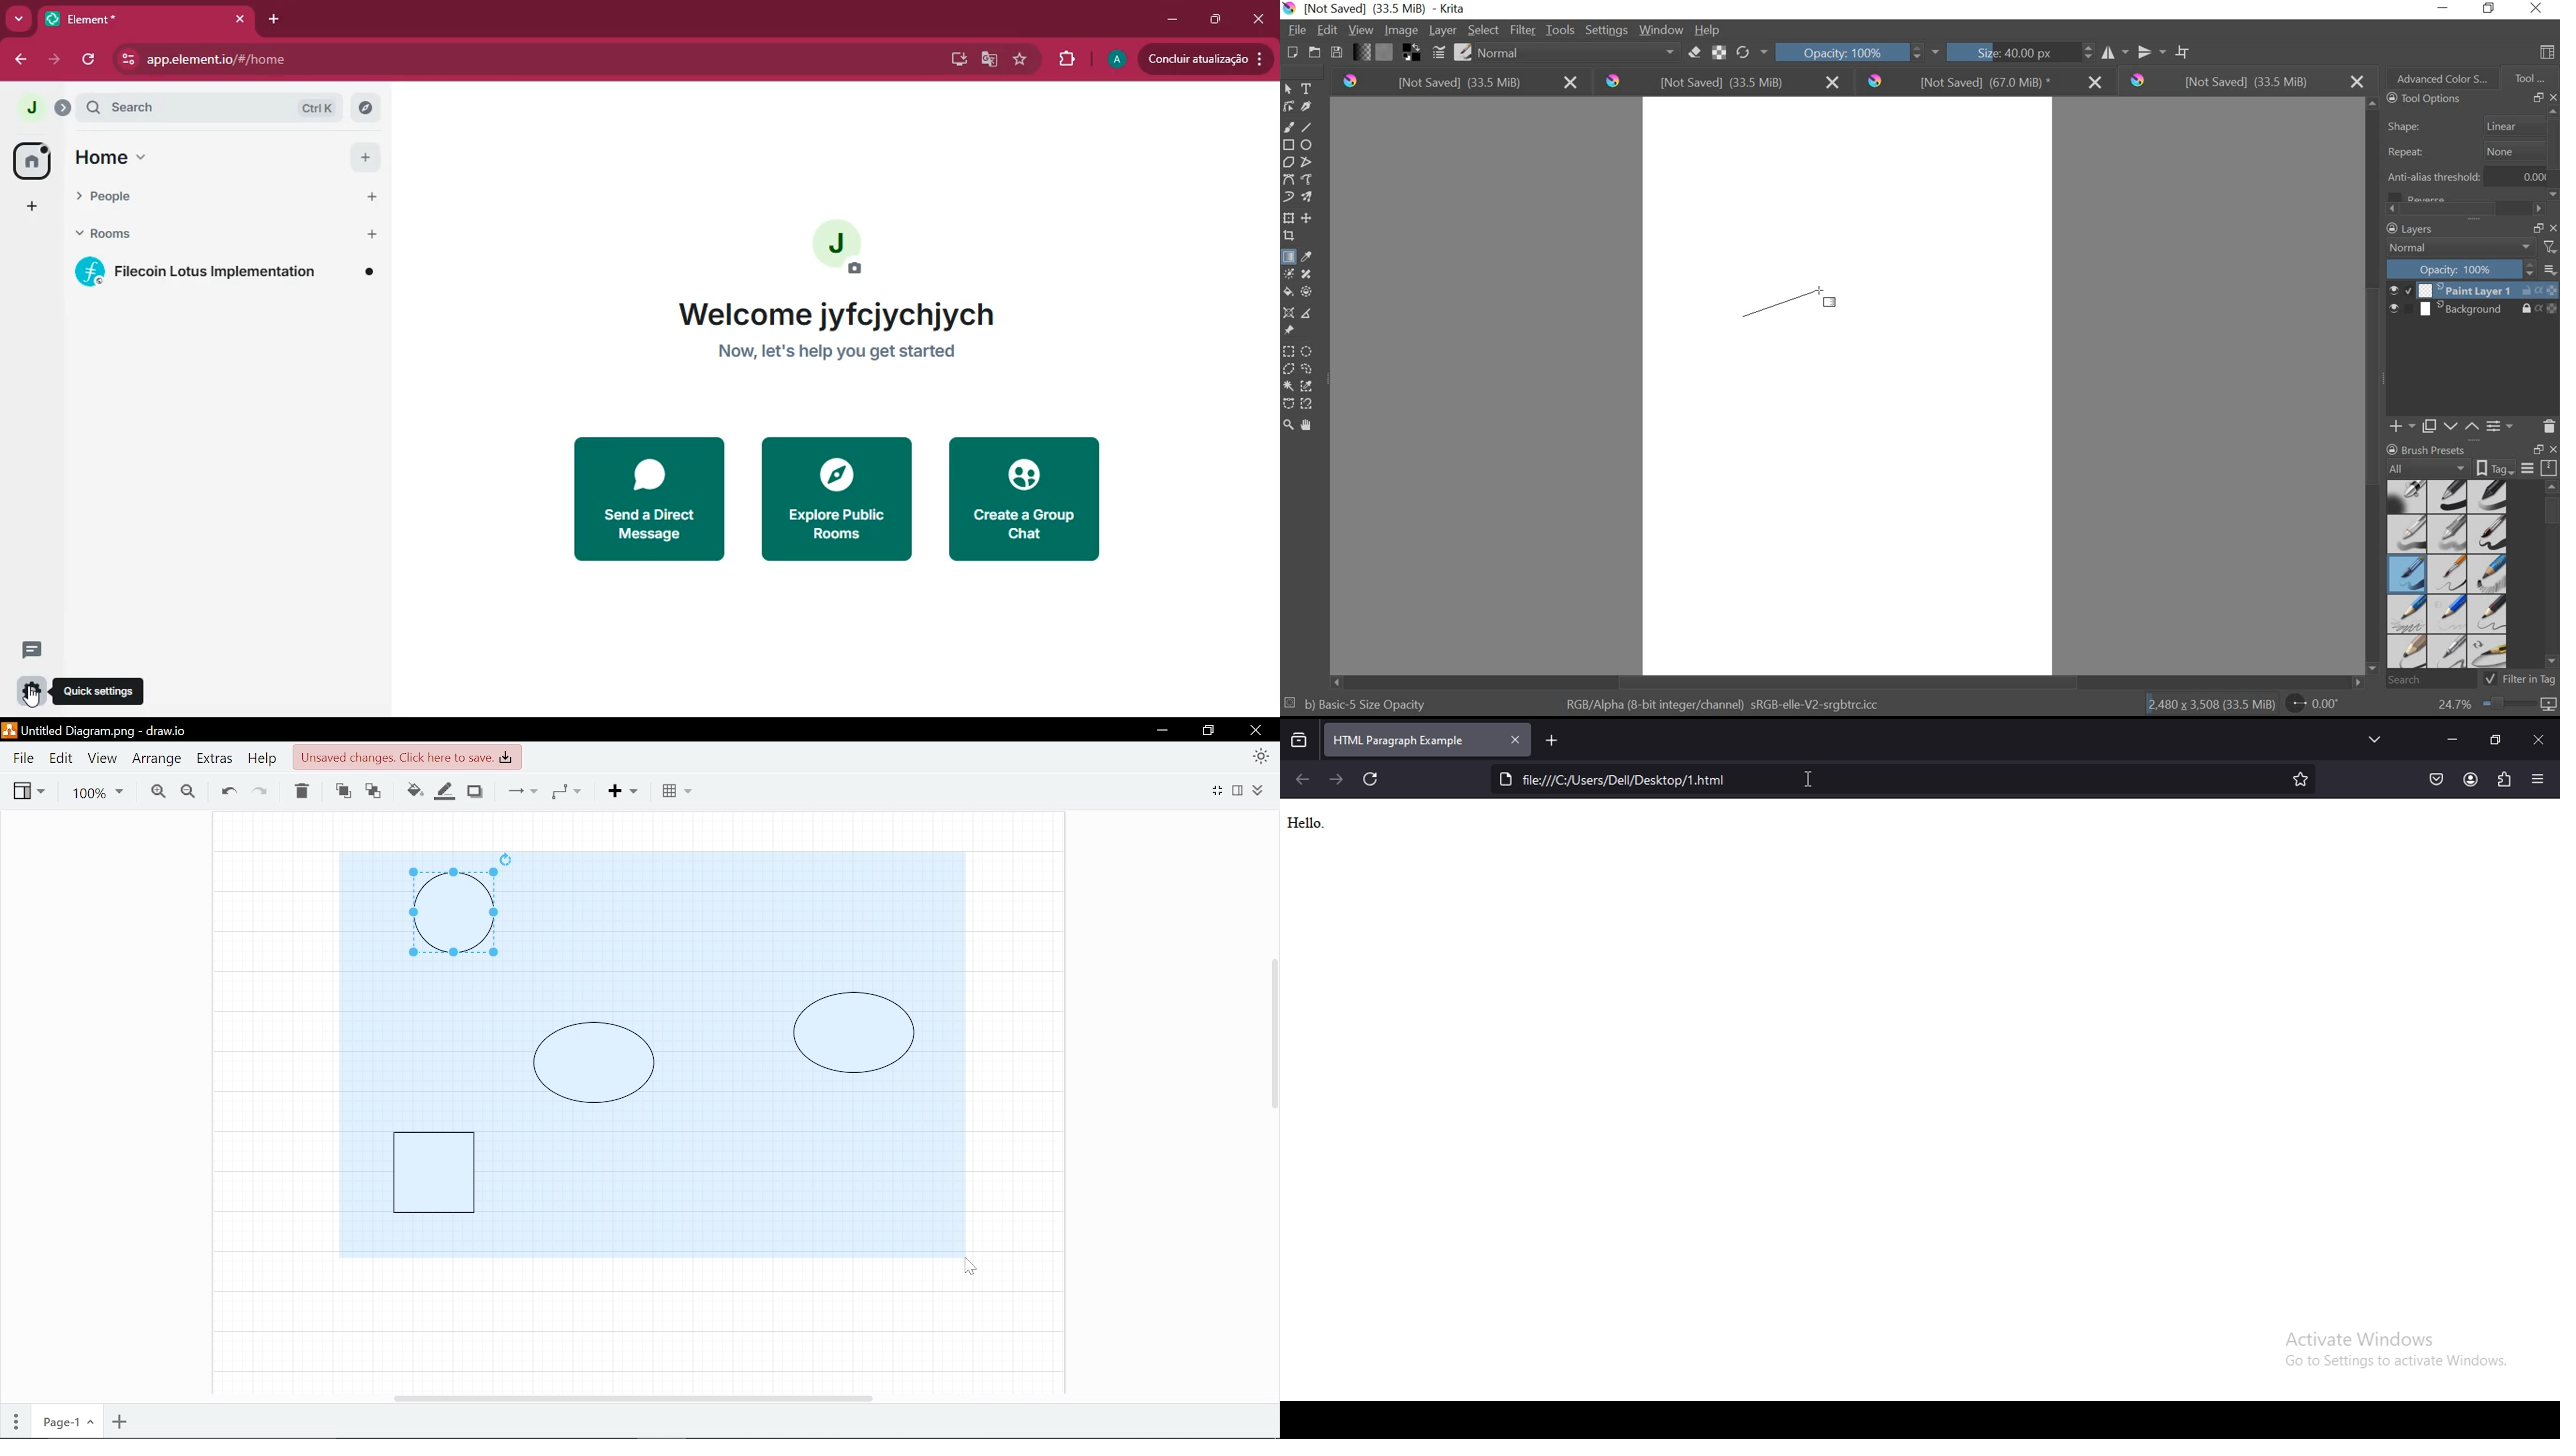 The width and height of the screenshot is (2576, 1456). I want to click on Fullscreen, so click(1215, 792).